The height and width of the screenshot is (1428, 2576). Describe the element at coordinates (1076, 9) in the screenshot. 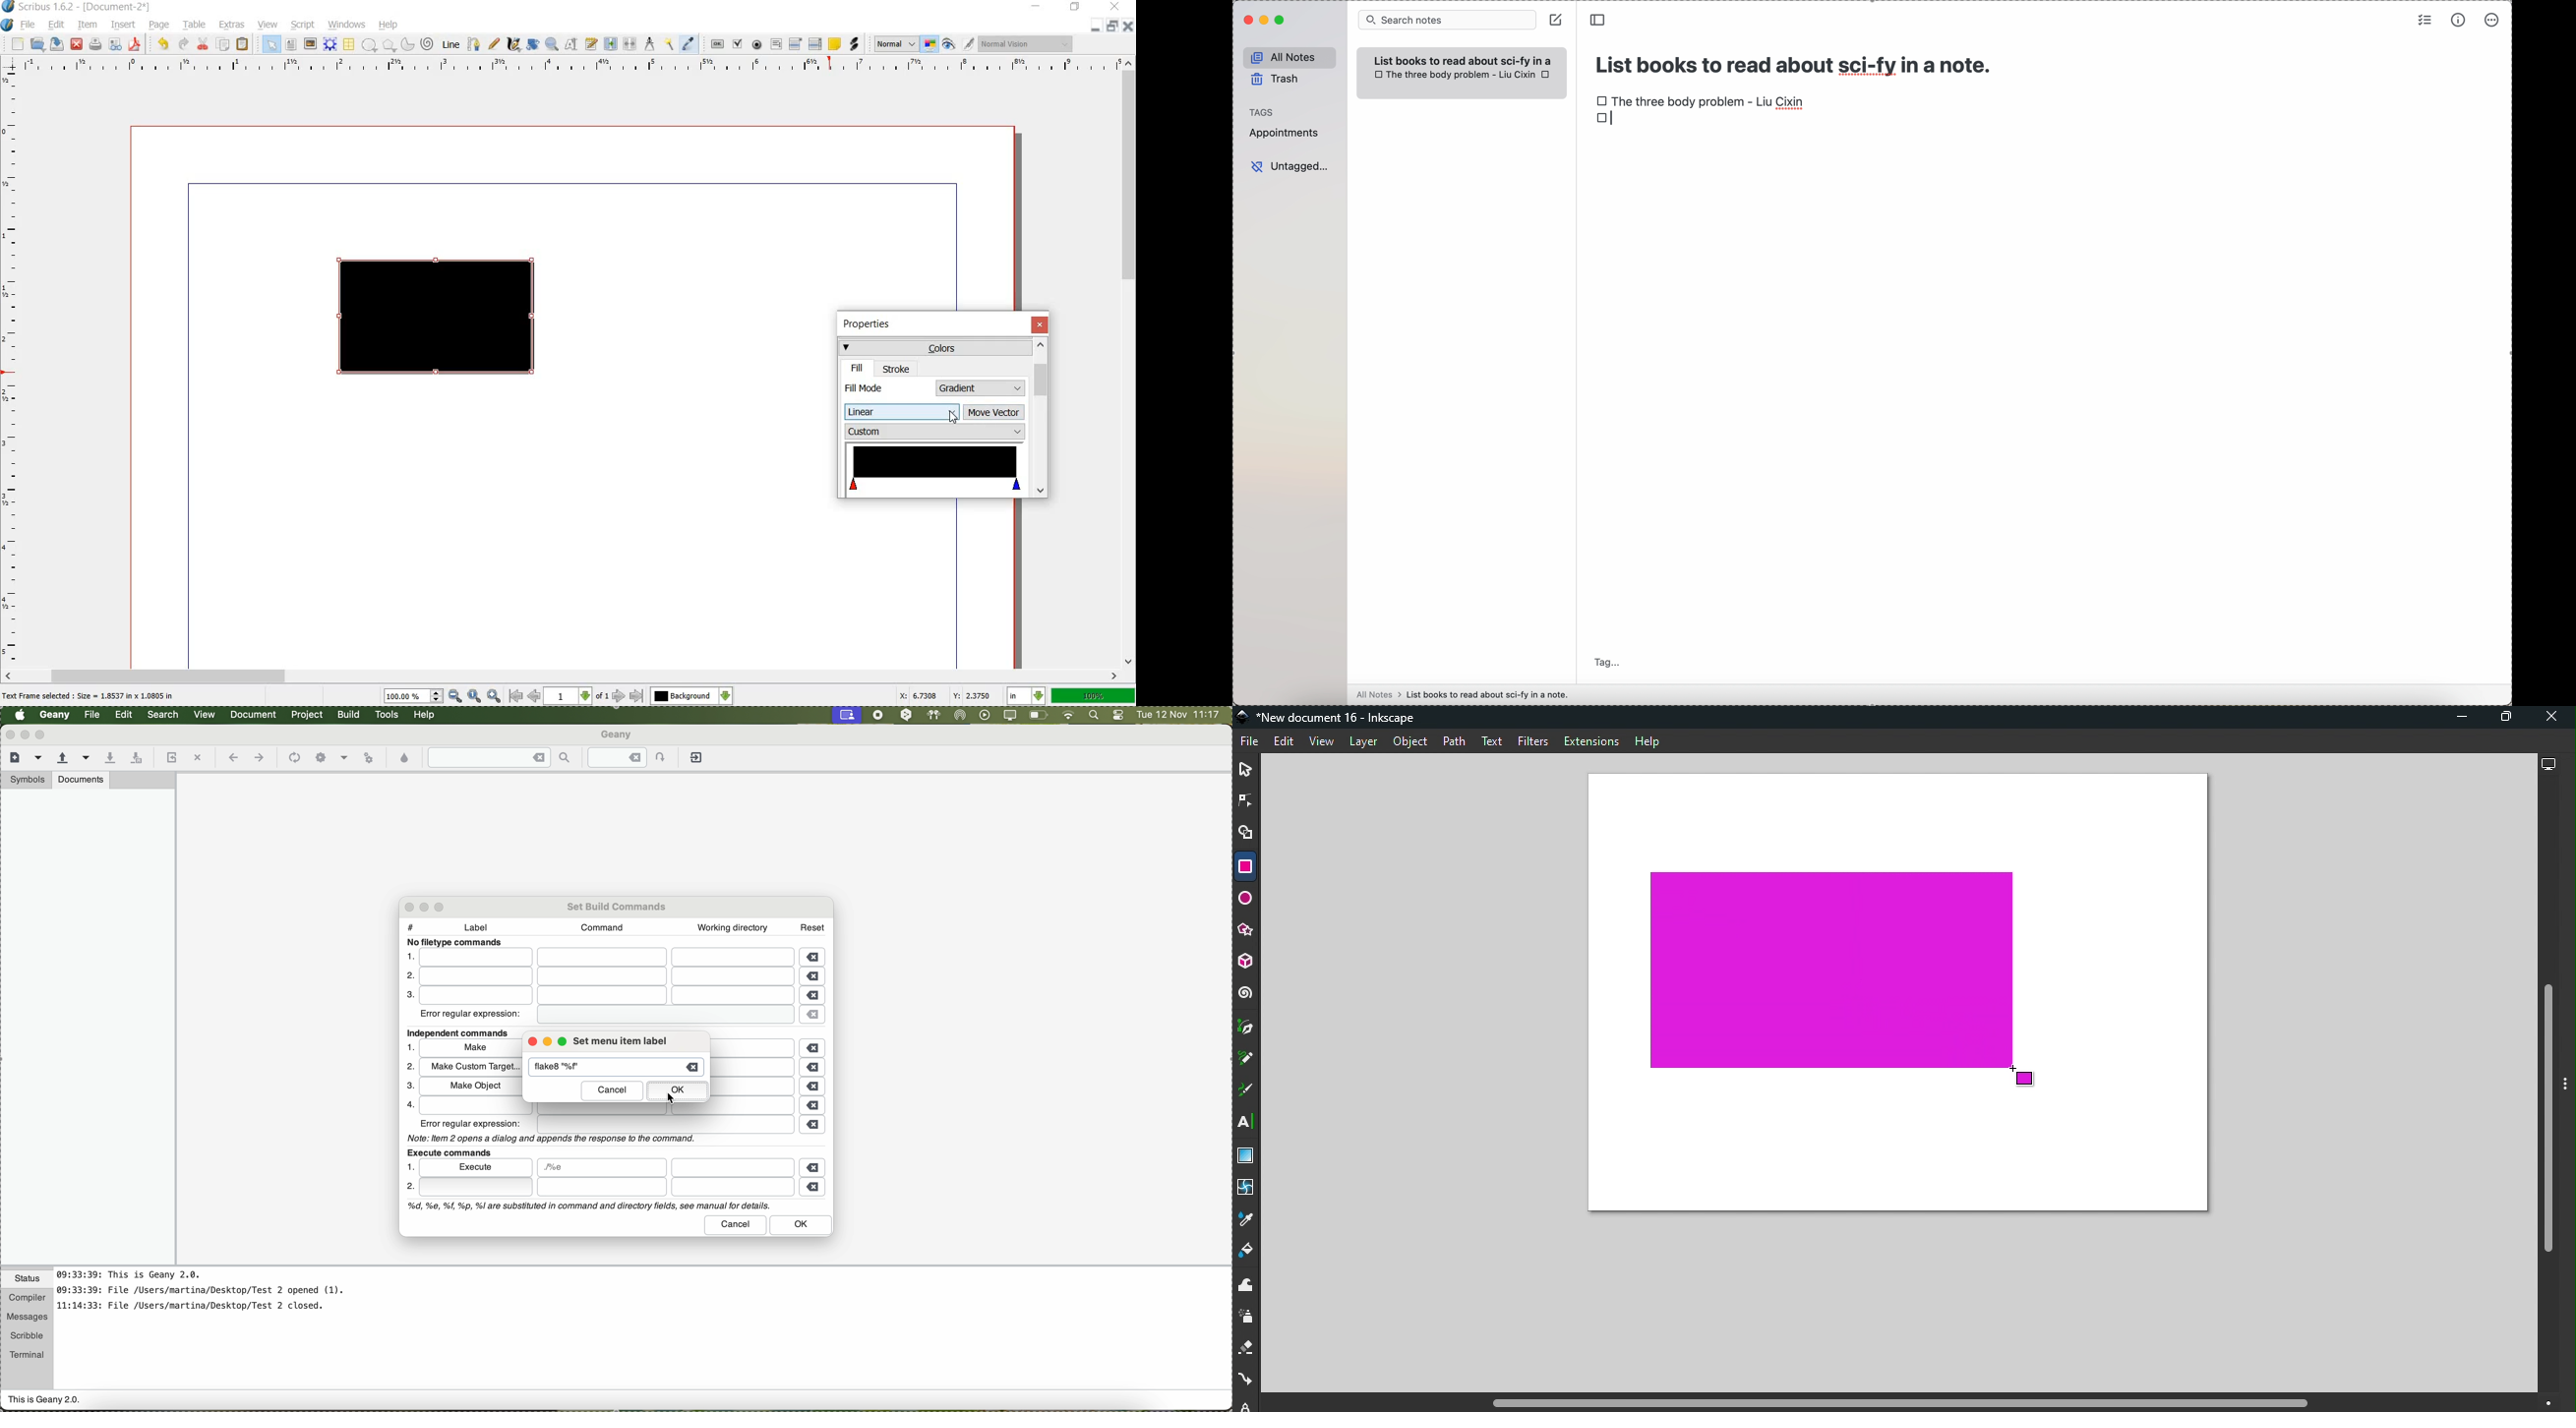

I see `restore` at that location.